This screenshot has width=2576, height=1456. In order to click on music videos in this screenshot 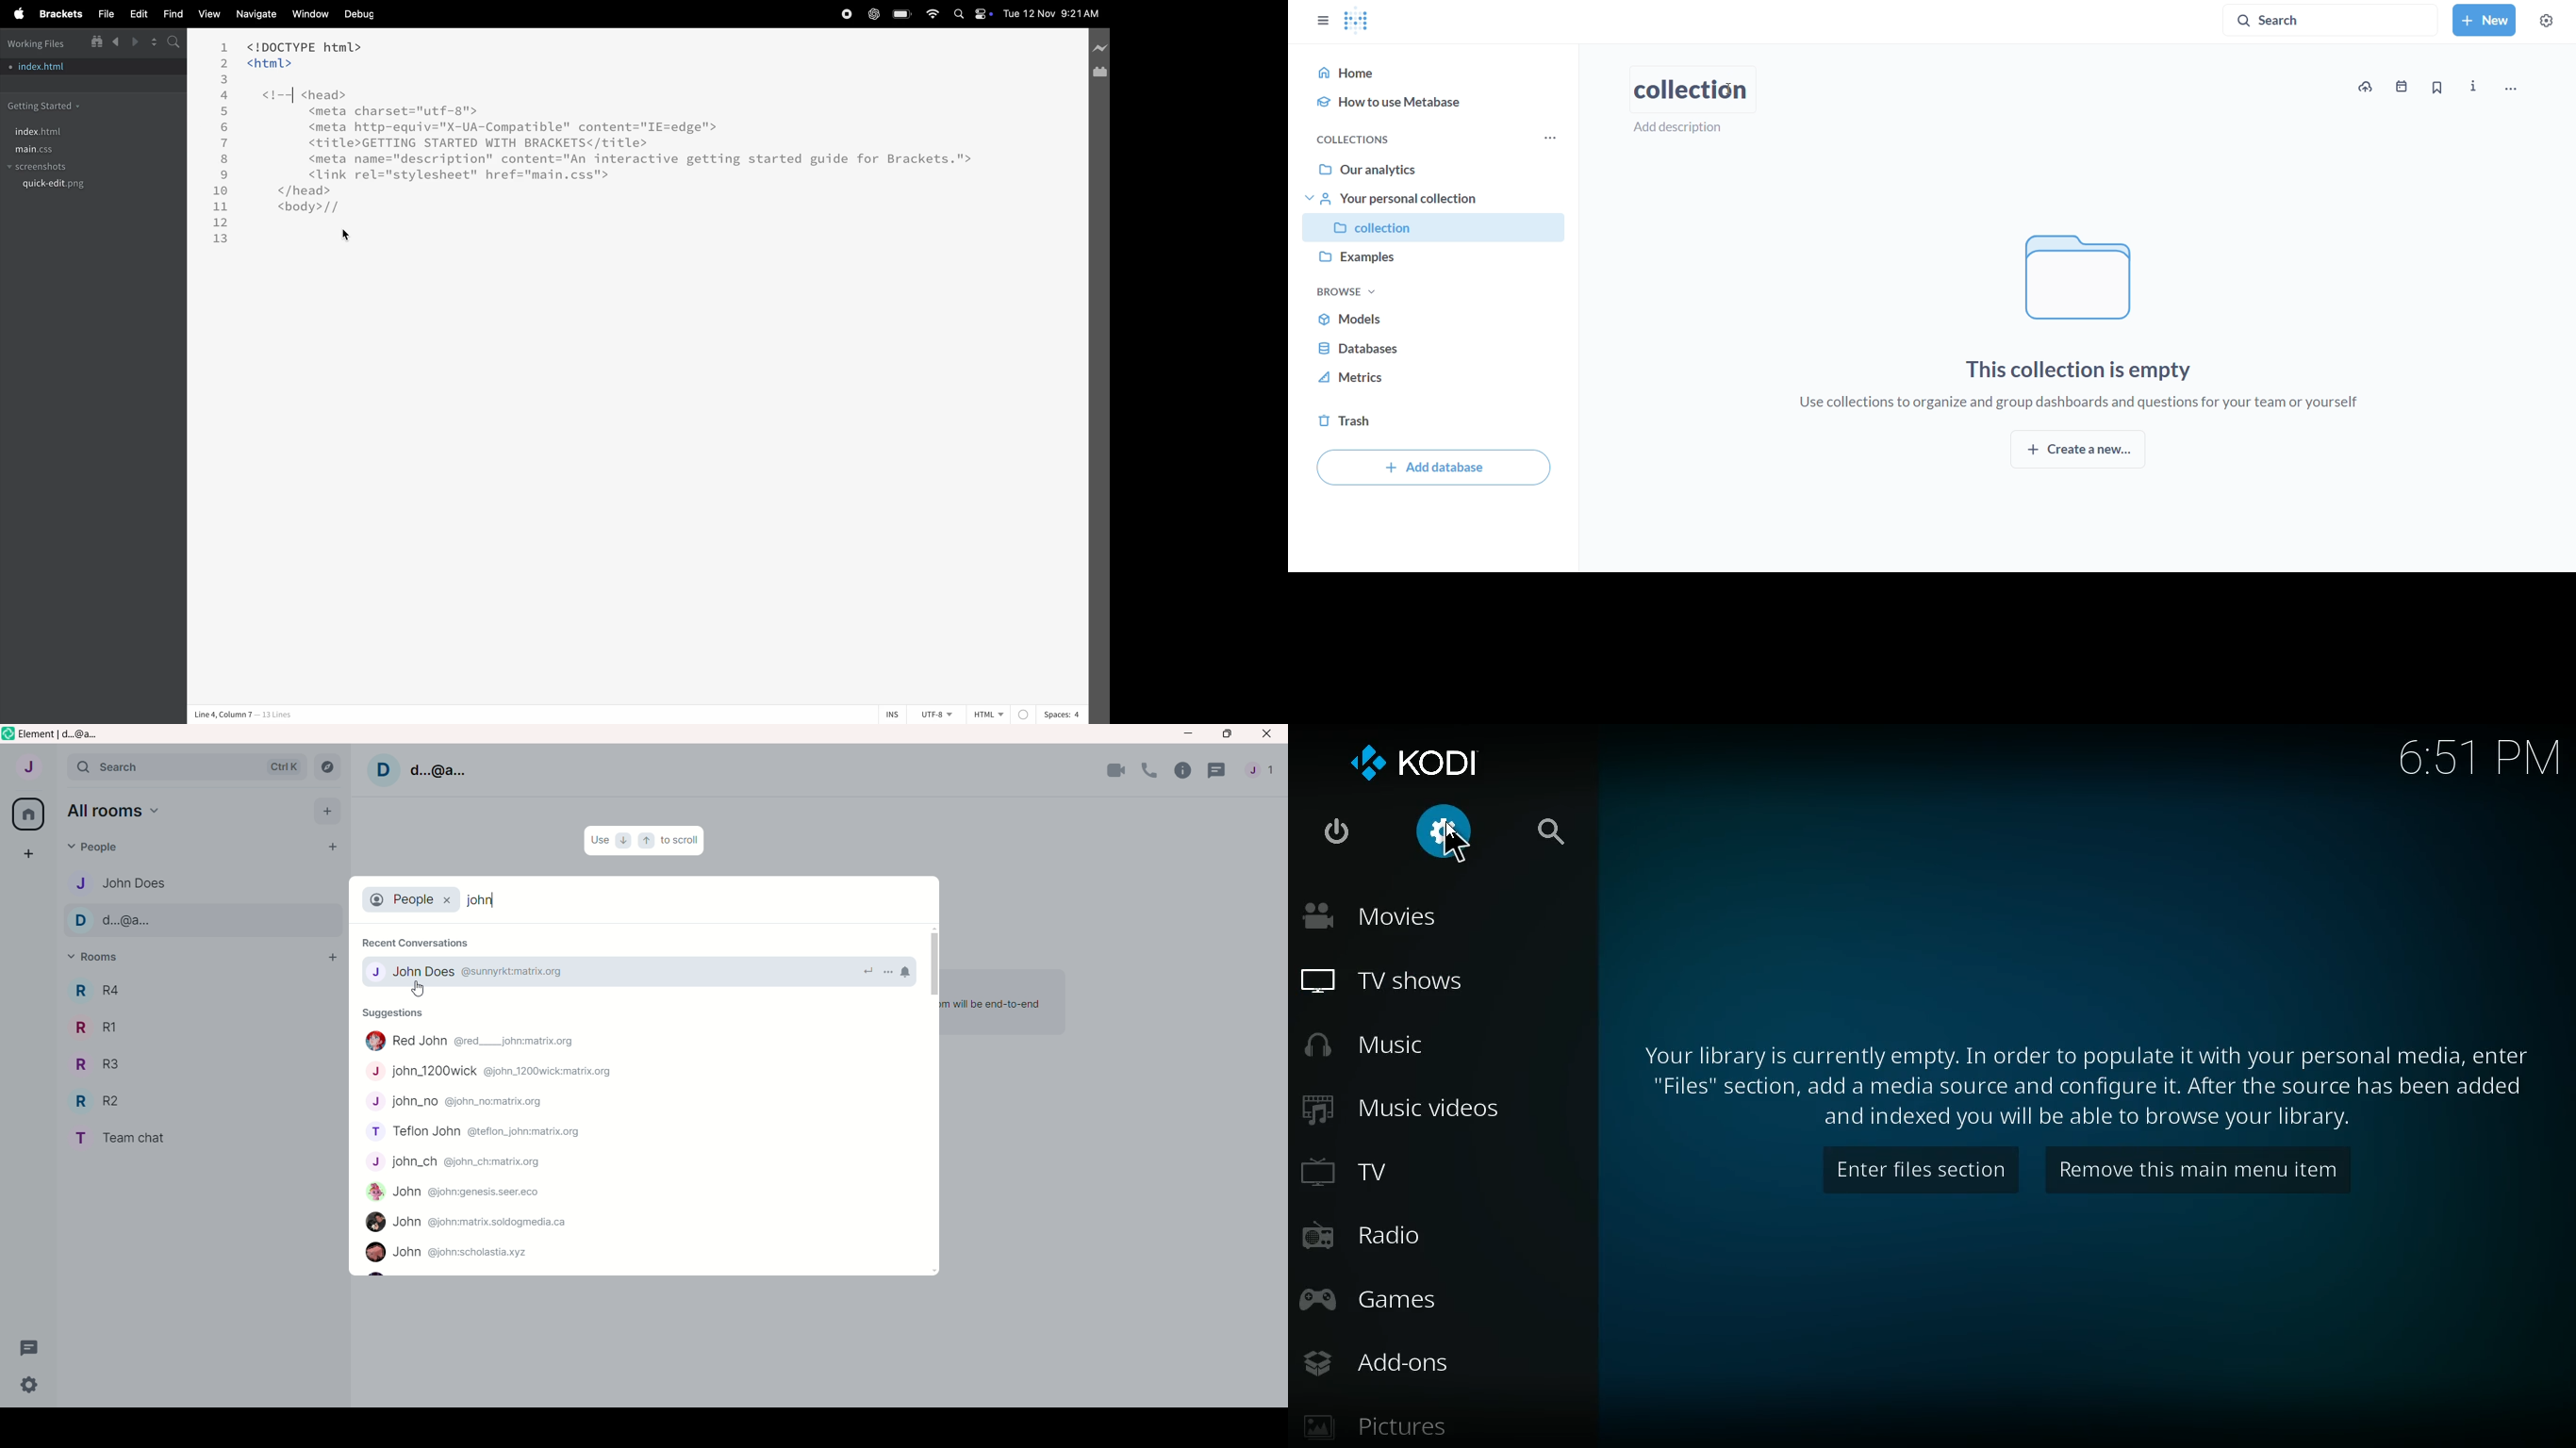, I will do `click(1430, 1110)`.